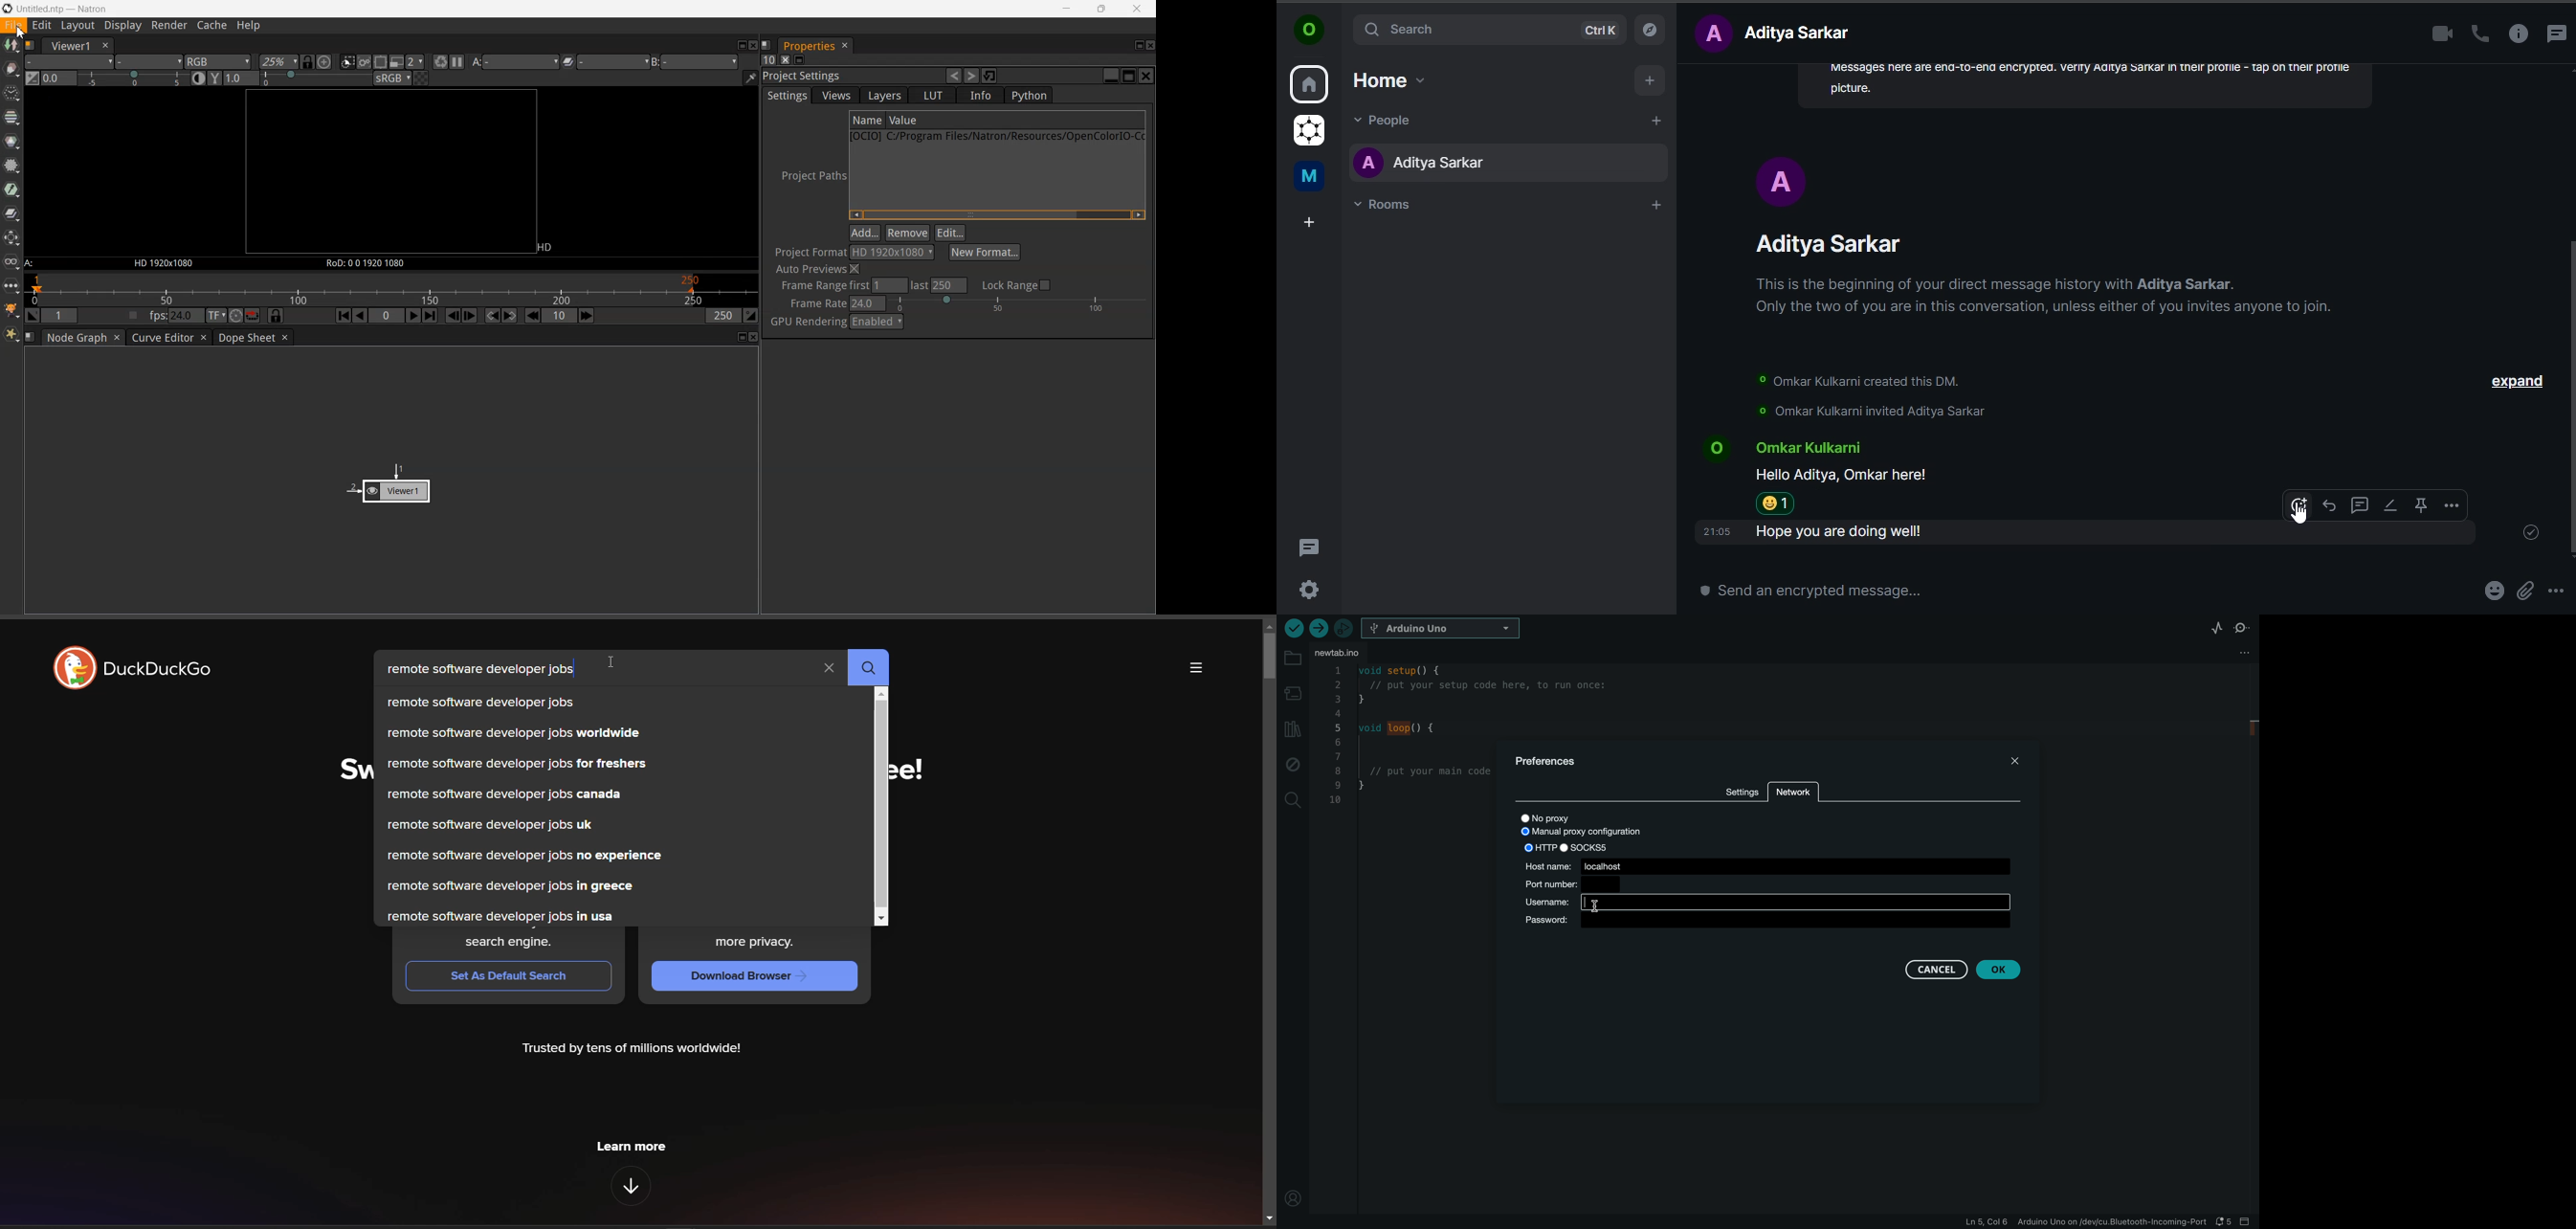 This screenshot has width=2576, height=1232. What do you see at coordinates (1779, 503) in the screenshot?
I see `smiley emoji` at bounding box center [1779, 503].